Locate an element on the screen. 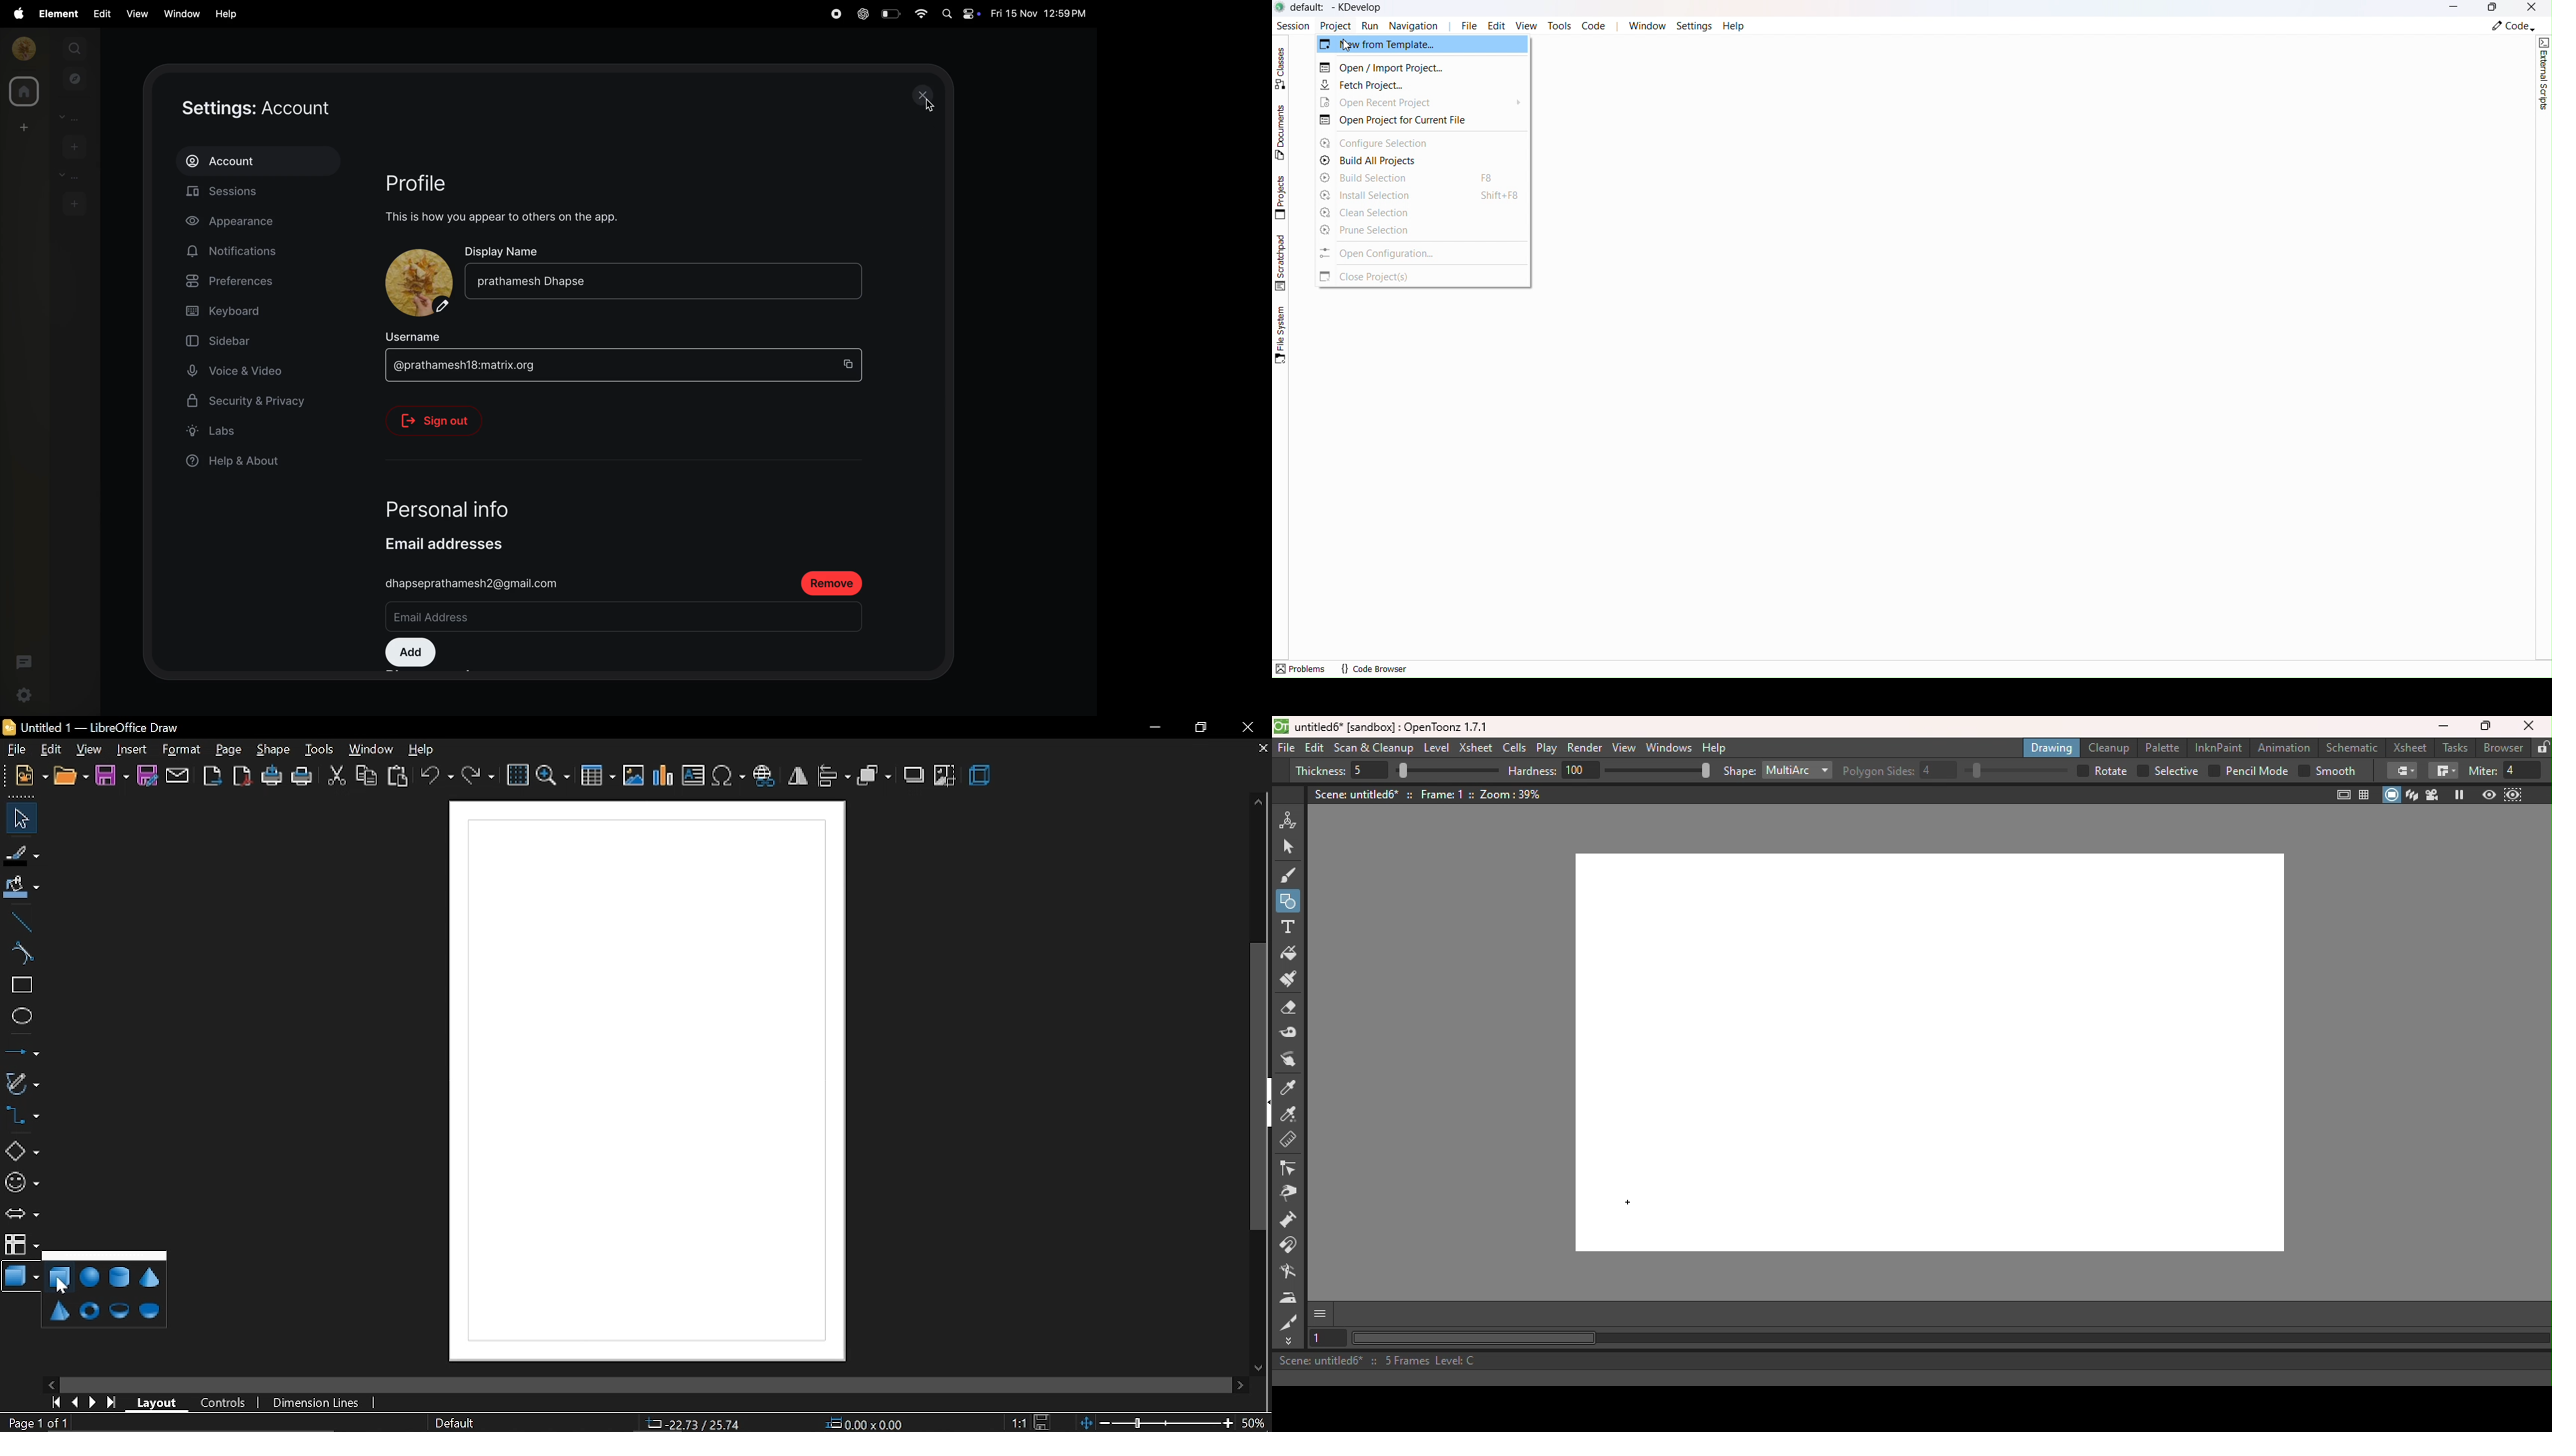 The width and height of the screenshot is (2576, 1456). save is located at coordinates (113, 777).